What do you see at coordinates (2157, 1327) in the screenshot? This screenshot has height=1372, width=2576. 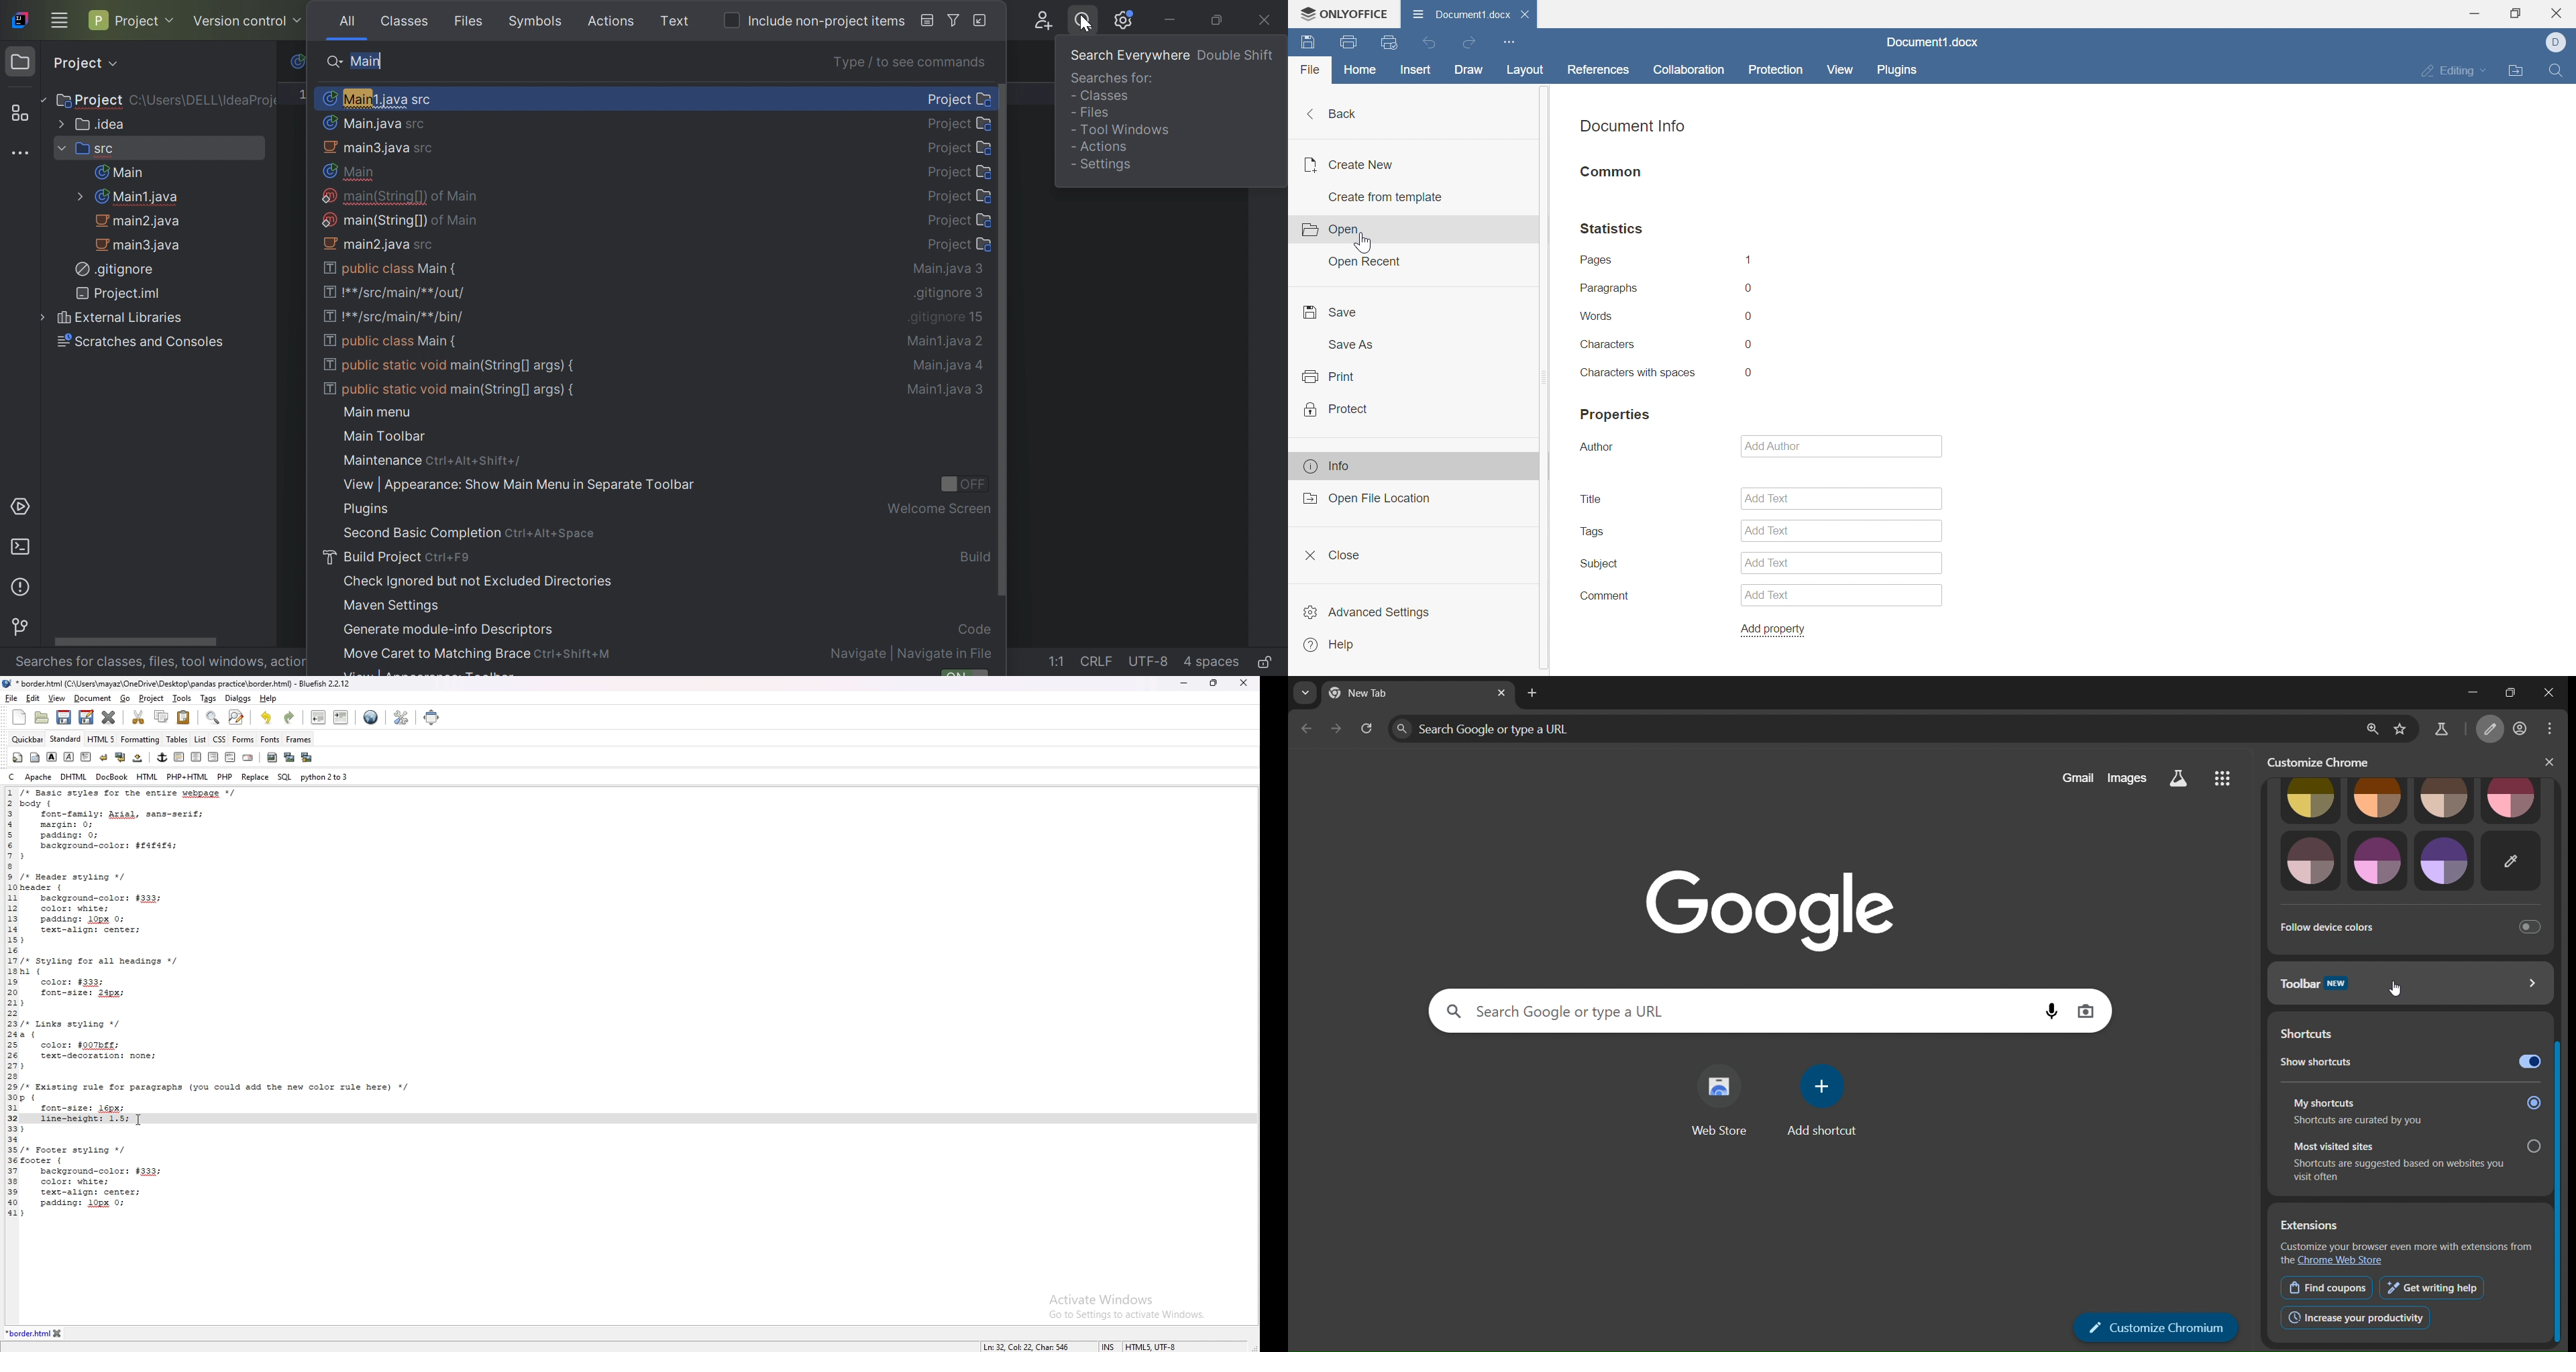 I see `customize chromium` at bounding box center [2157, 1327].